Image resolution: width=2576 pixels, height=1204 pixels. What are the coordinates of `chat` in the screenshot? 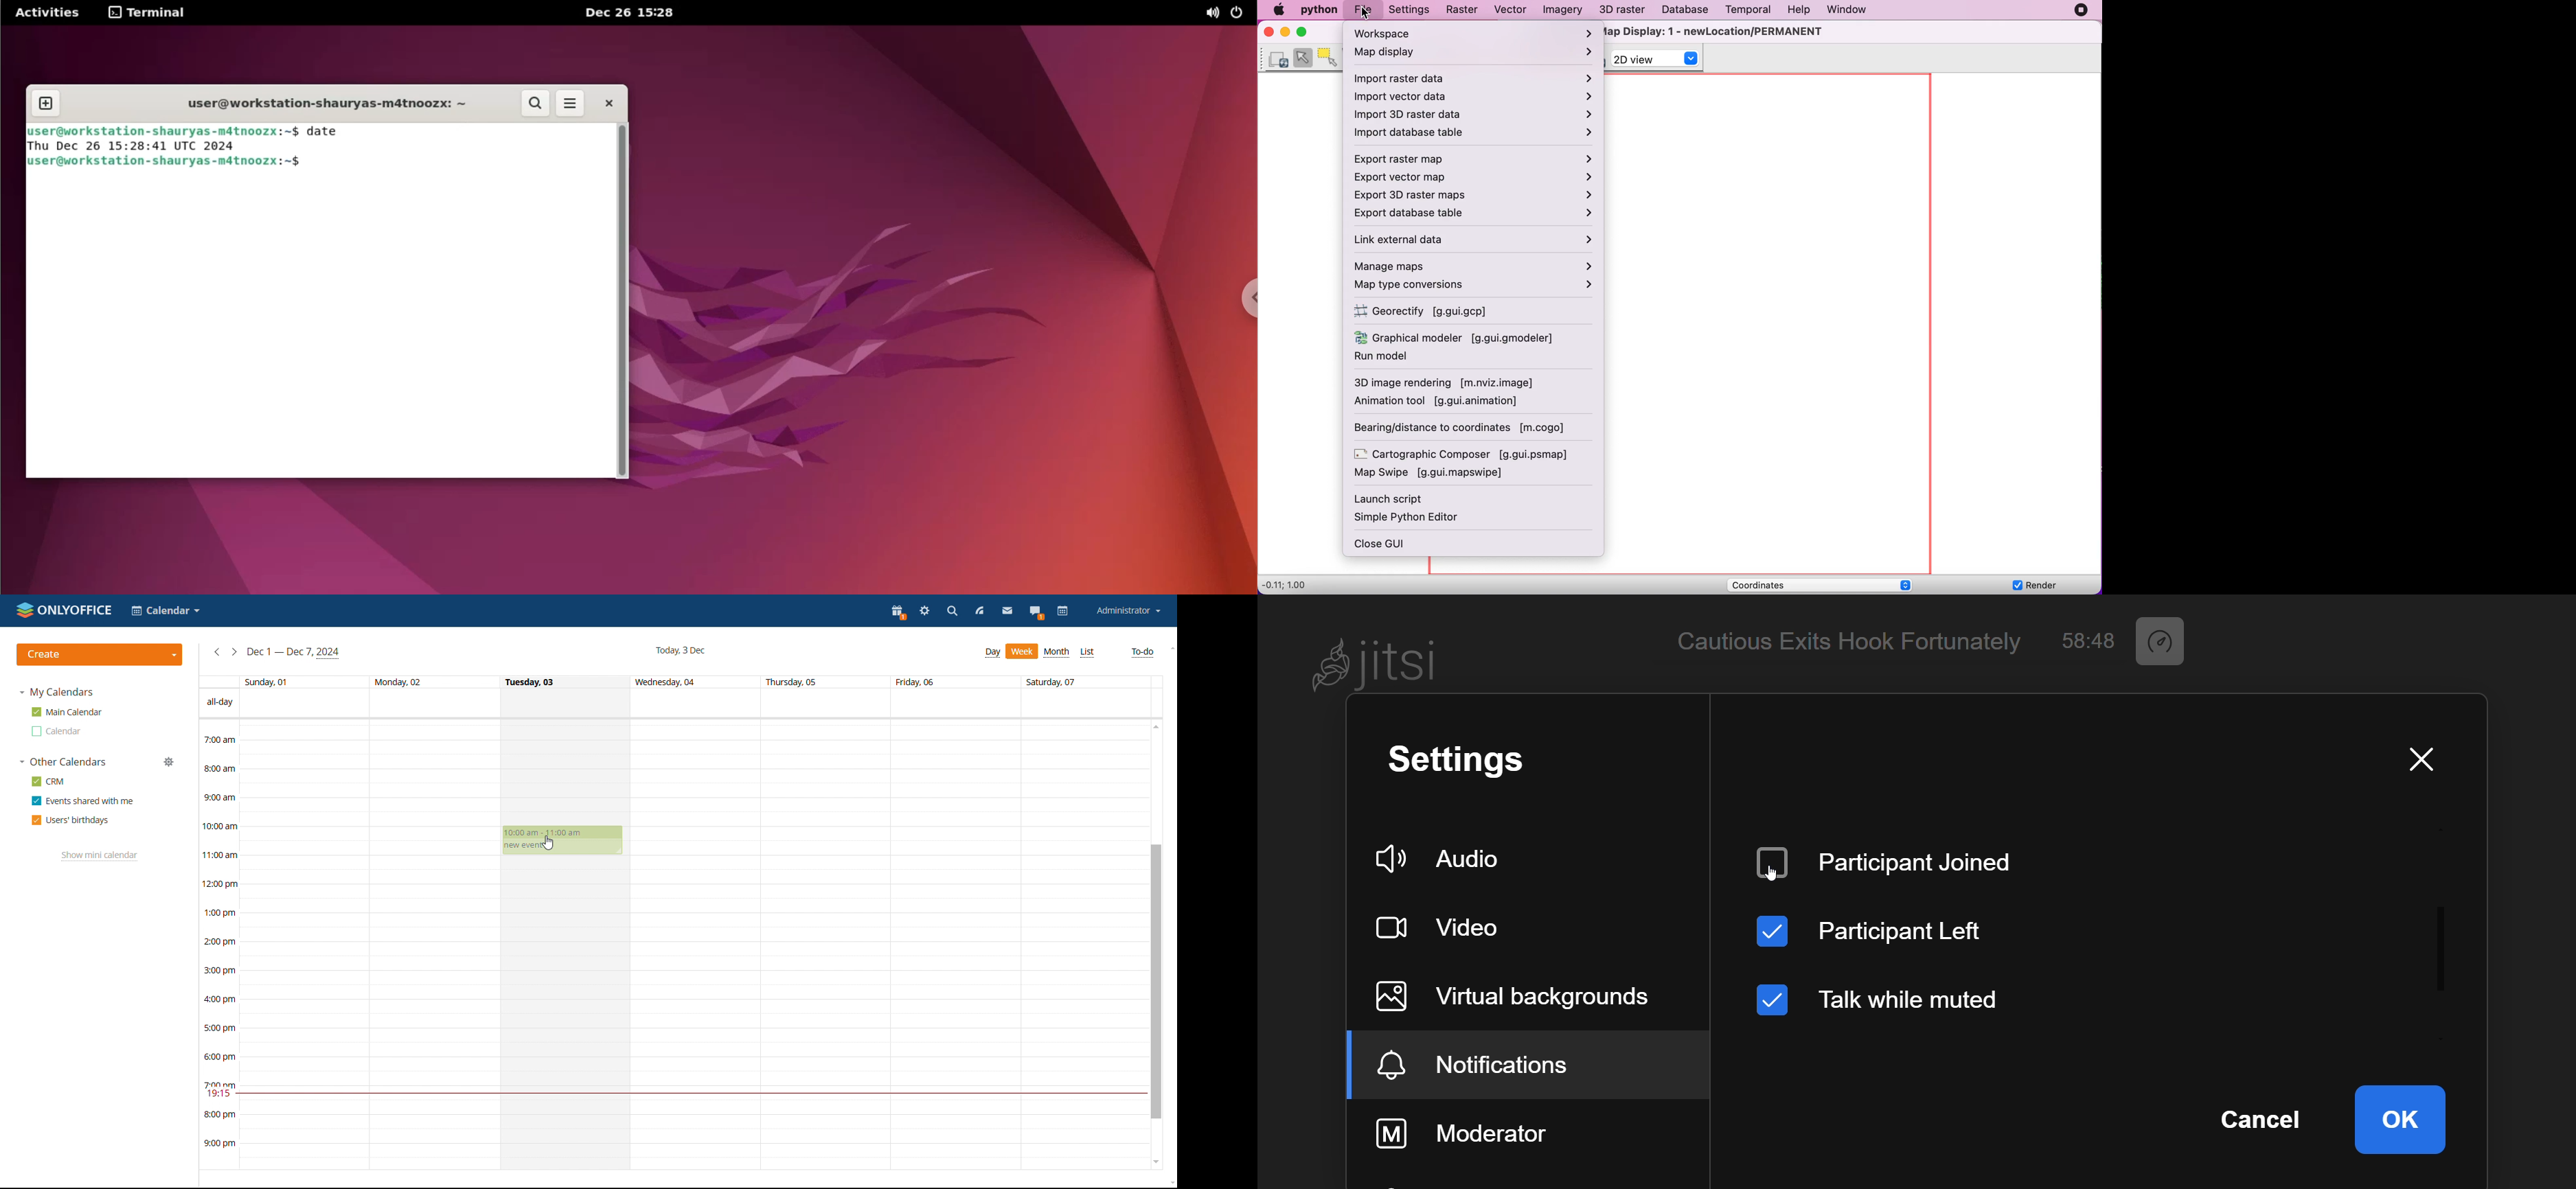 It's located at (1036, 612).